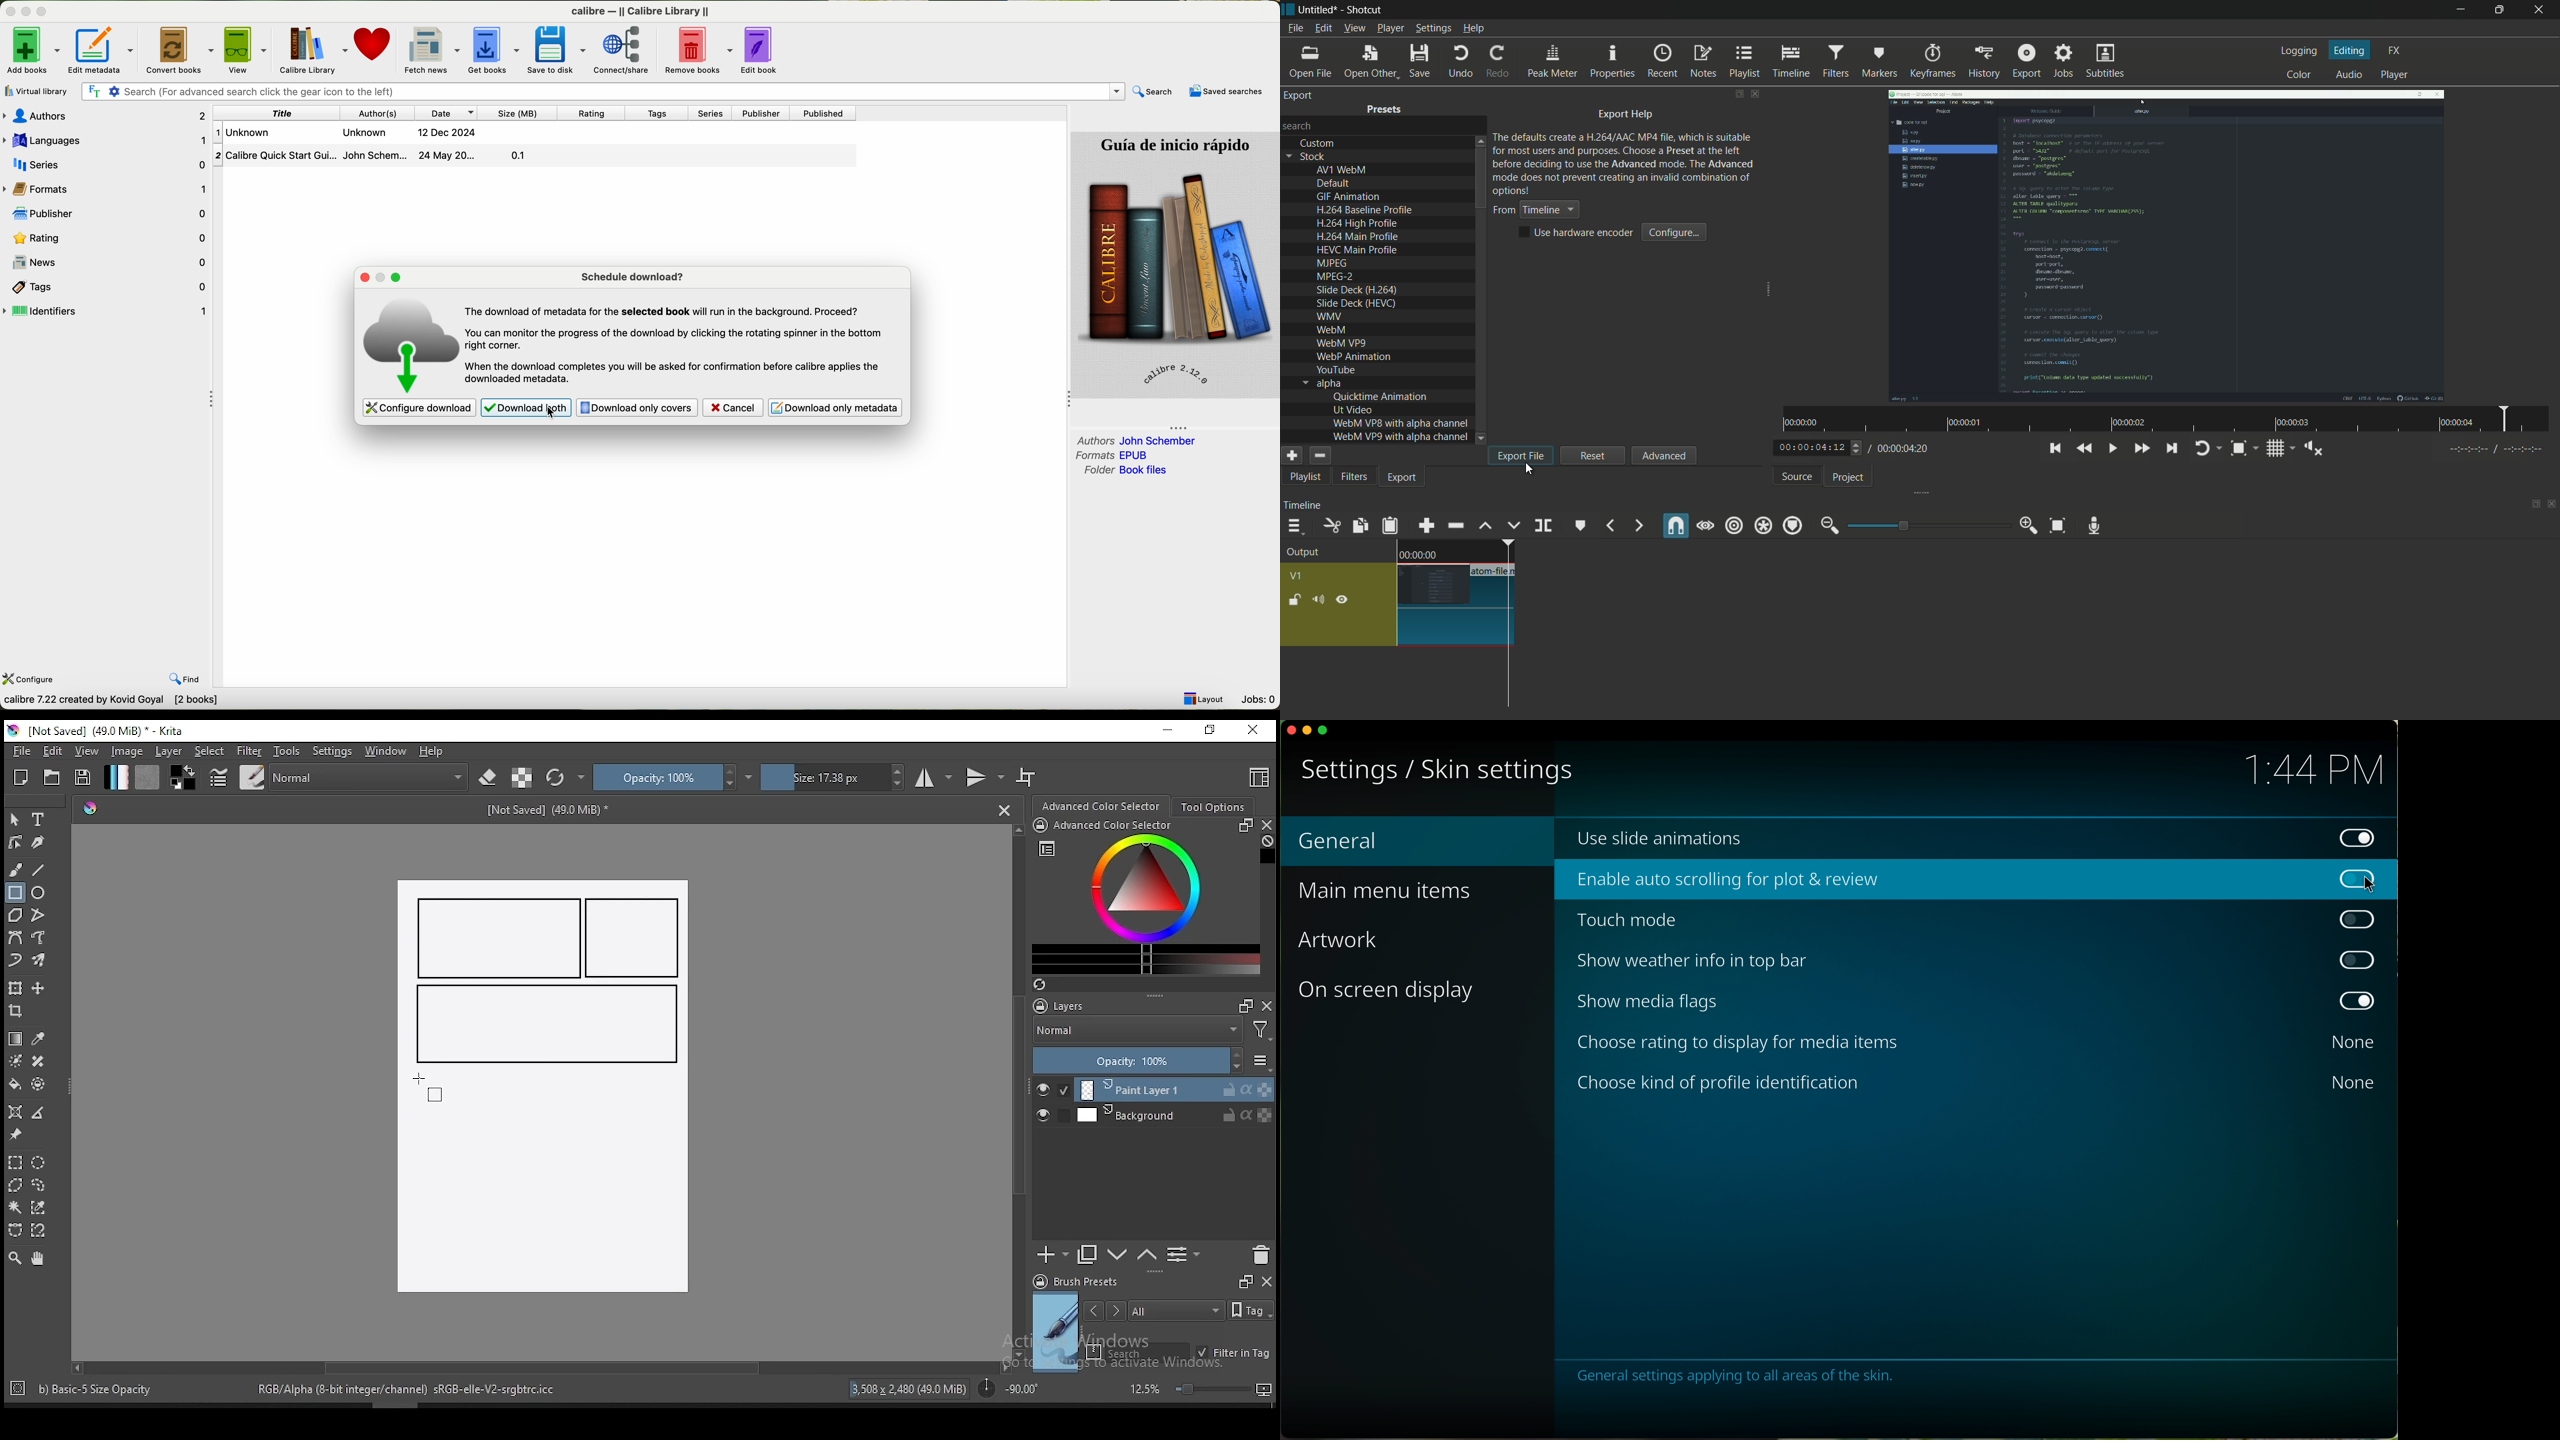 The image size is (2576, 1456). I want to click on imported file, so click(2165, 247).